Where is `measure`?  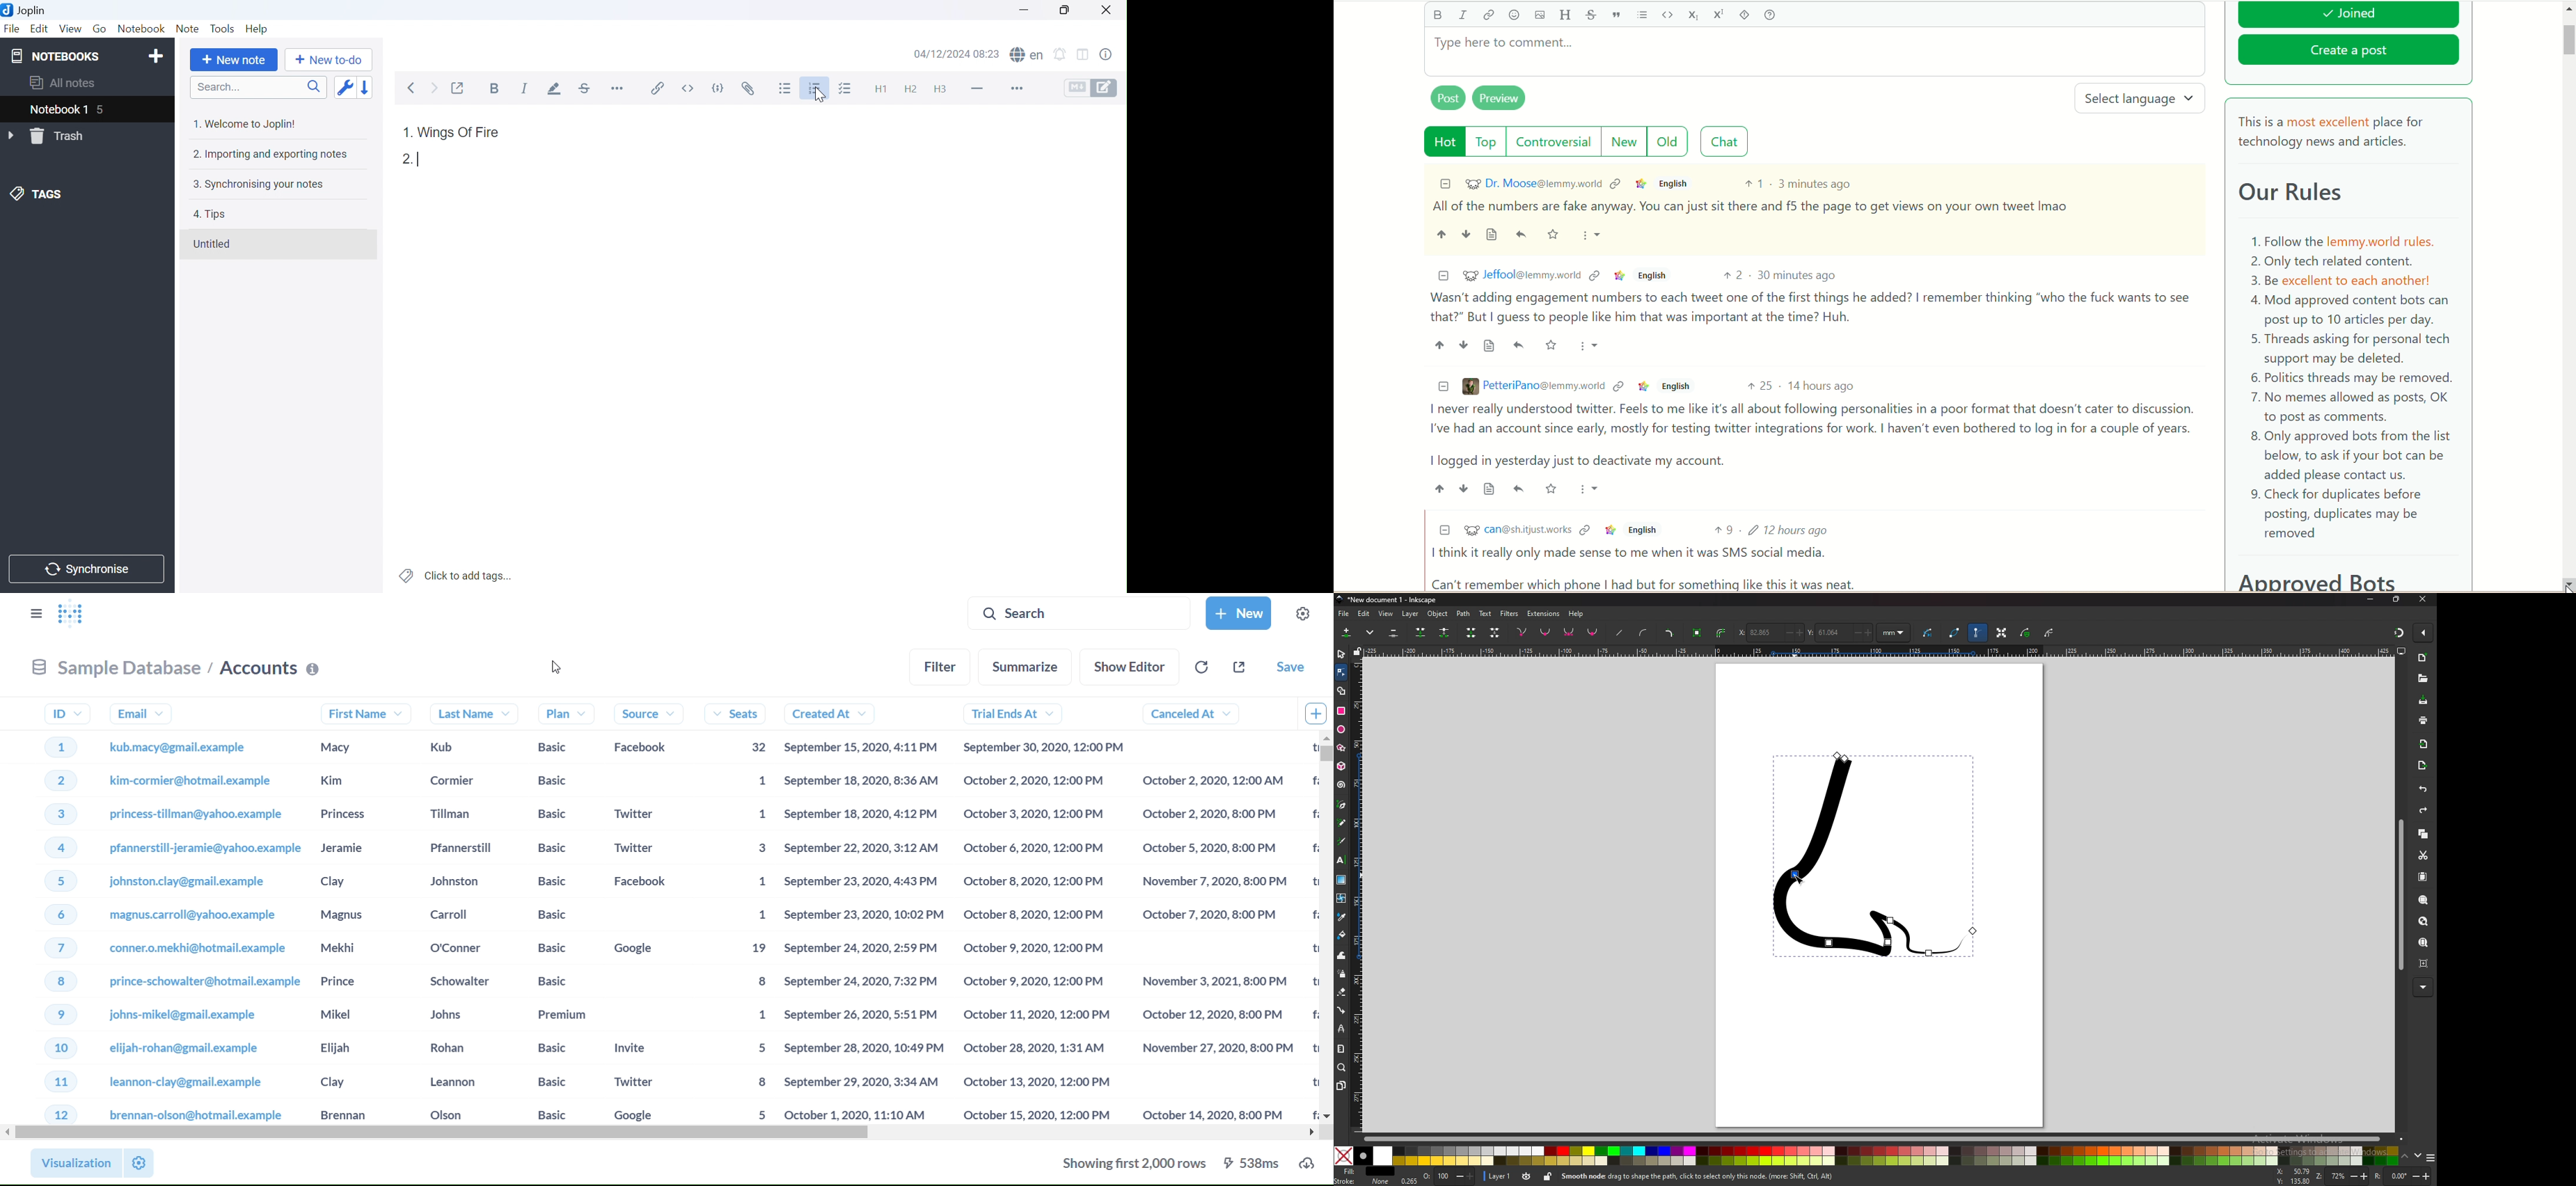
measure is located at coordinates (1341, 1049).